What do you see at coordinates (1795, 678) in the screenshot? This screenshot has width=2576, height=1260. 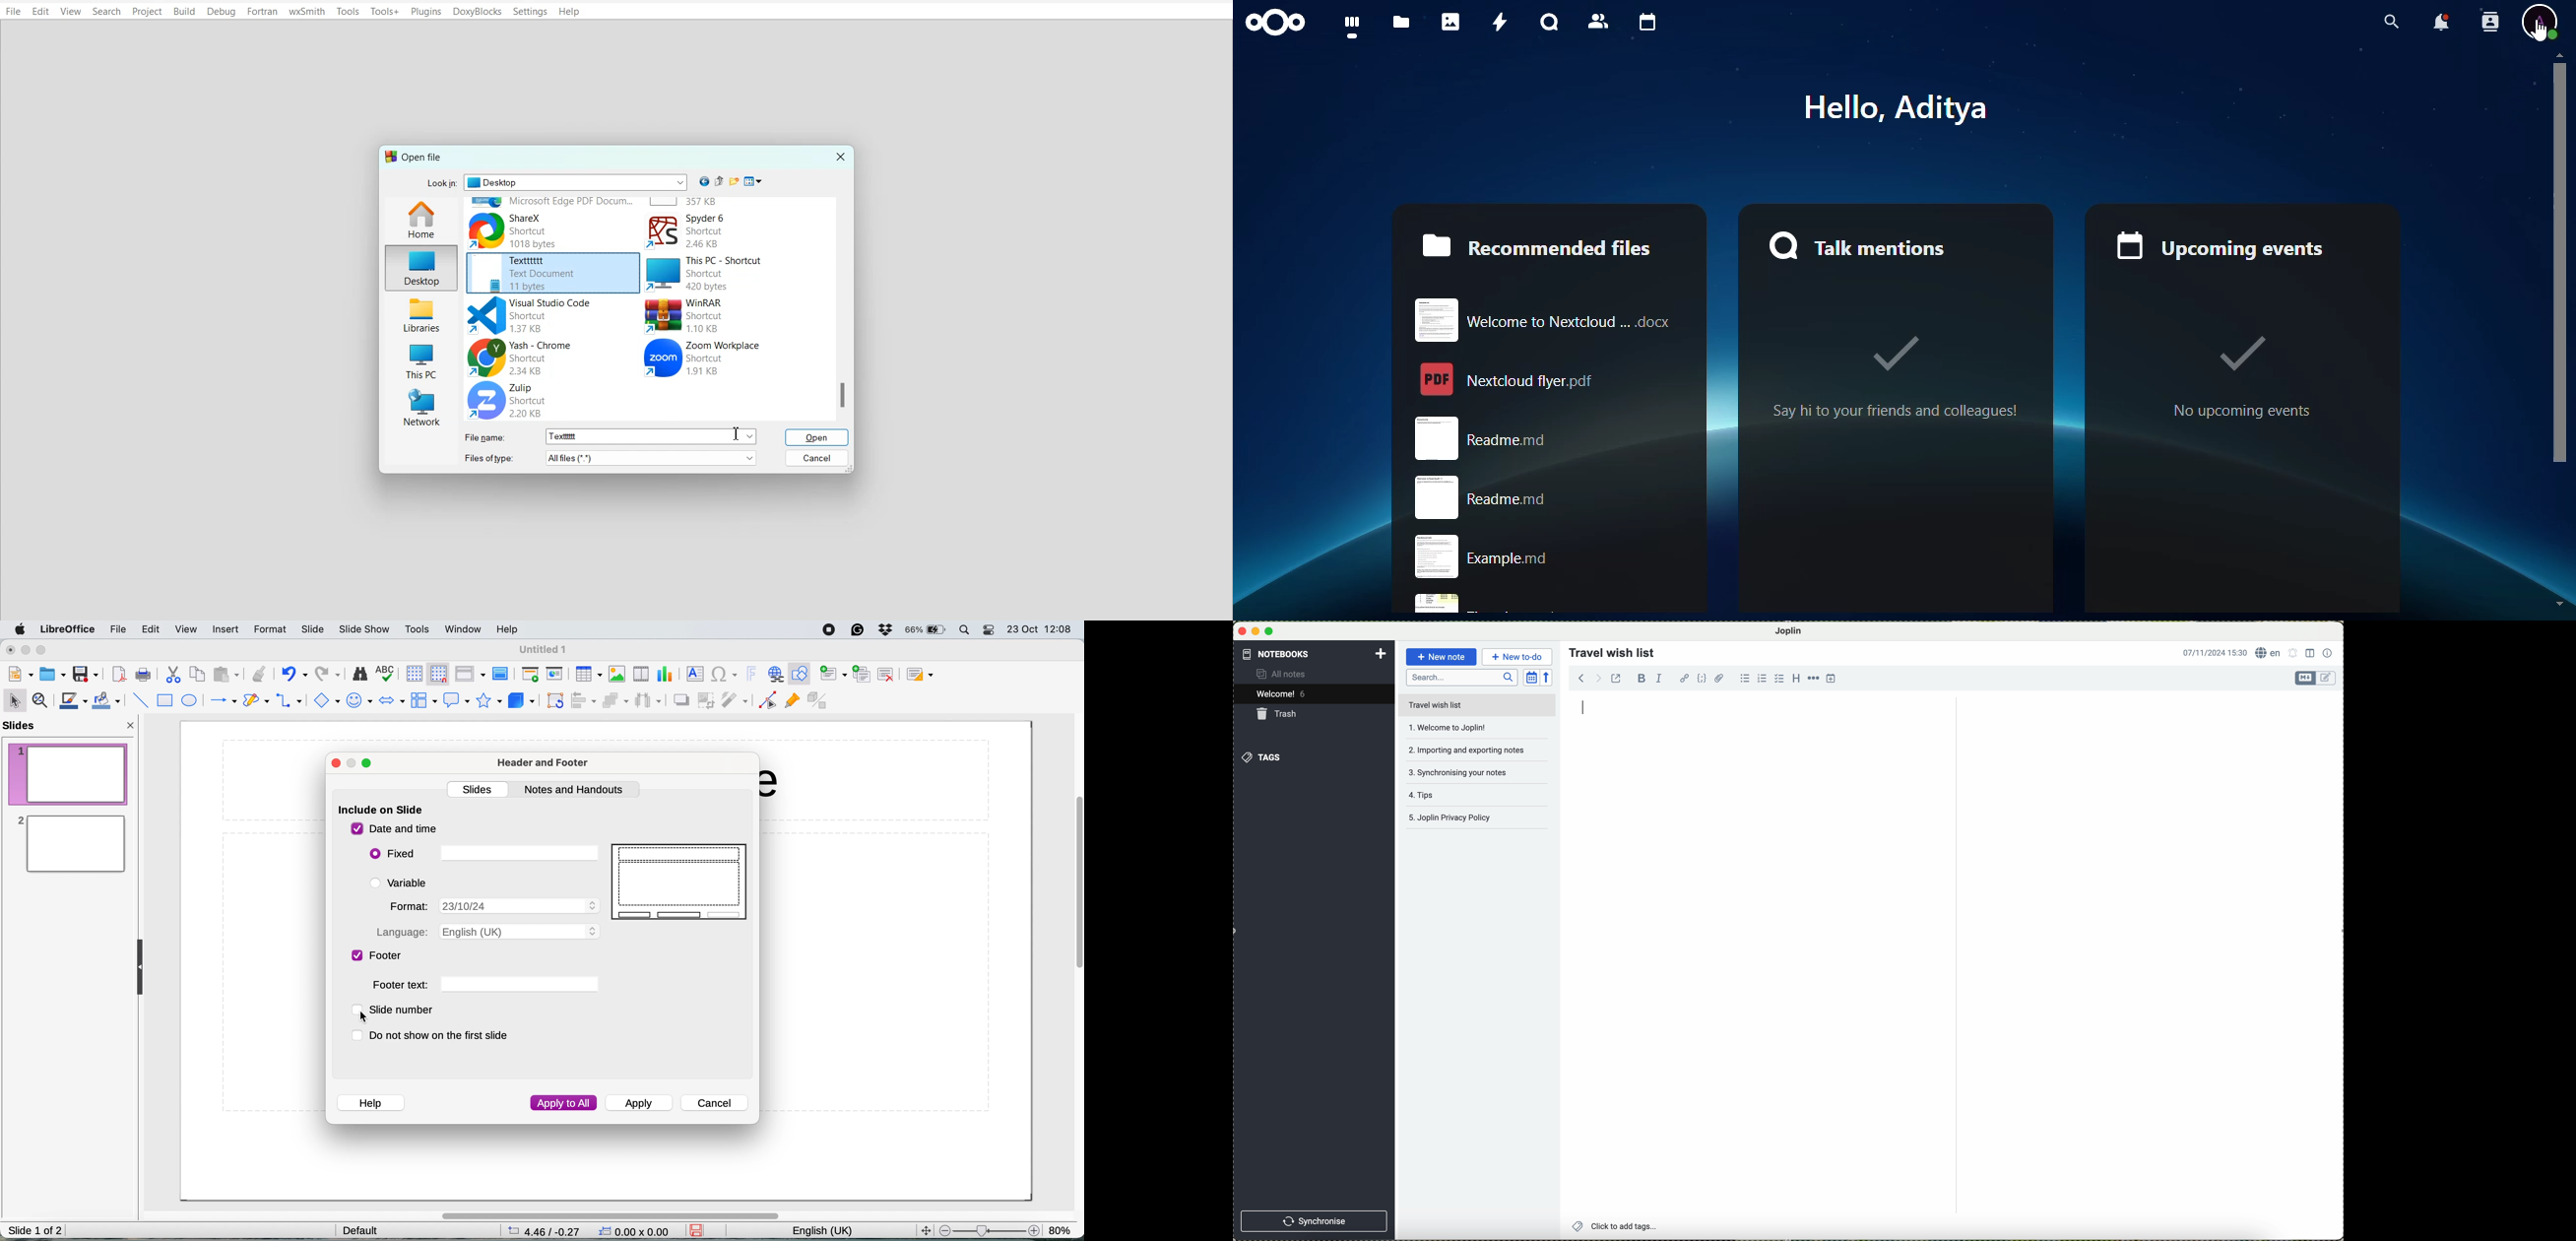 I see `heading` at bounding box center [1795, 678].